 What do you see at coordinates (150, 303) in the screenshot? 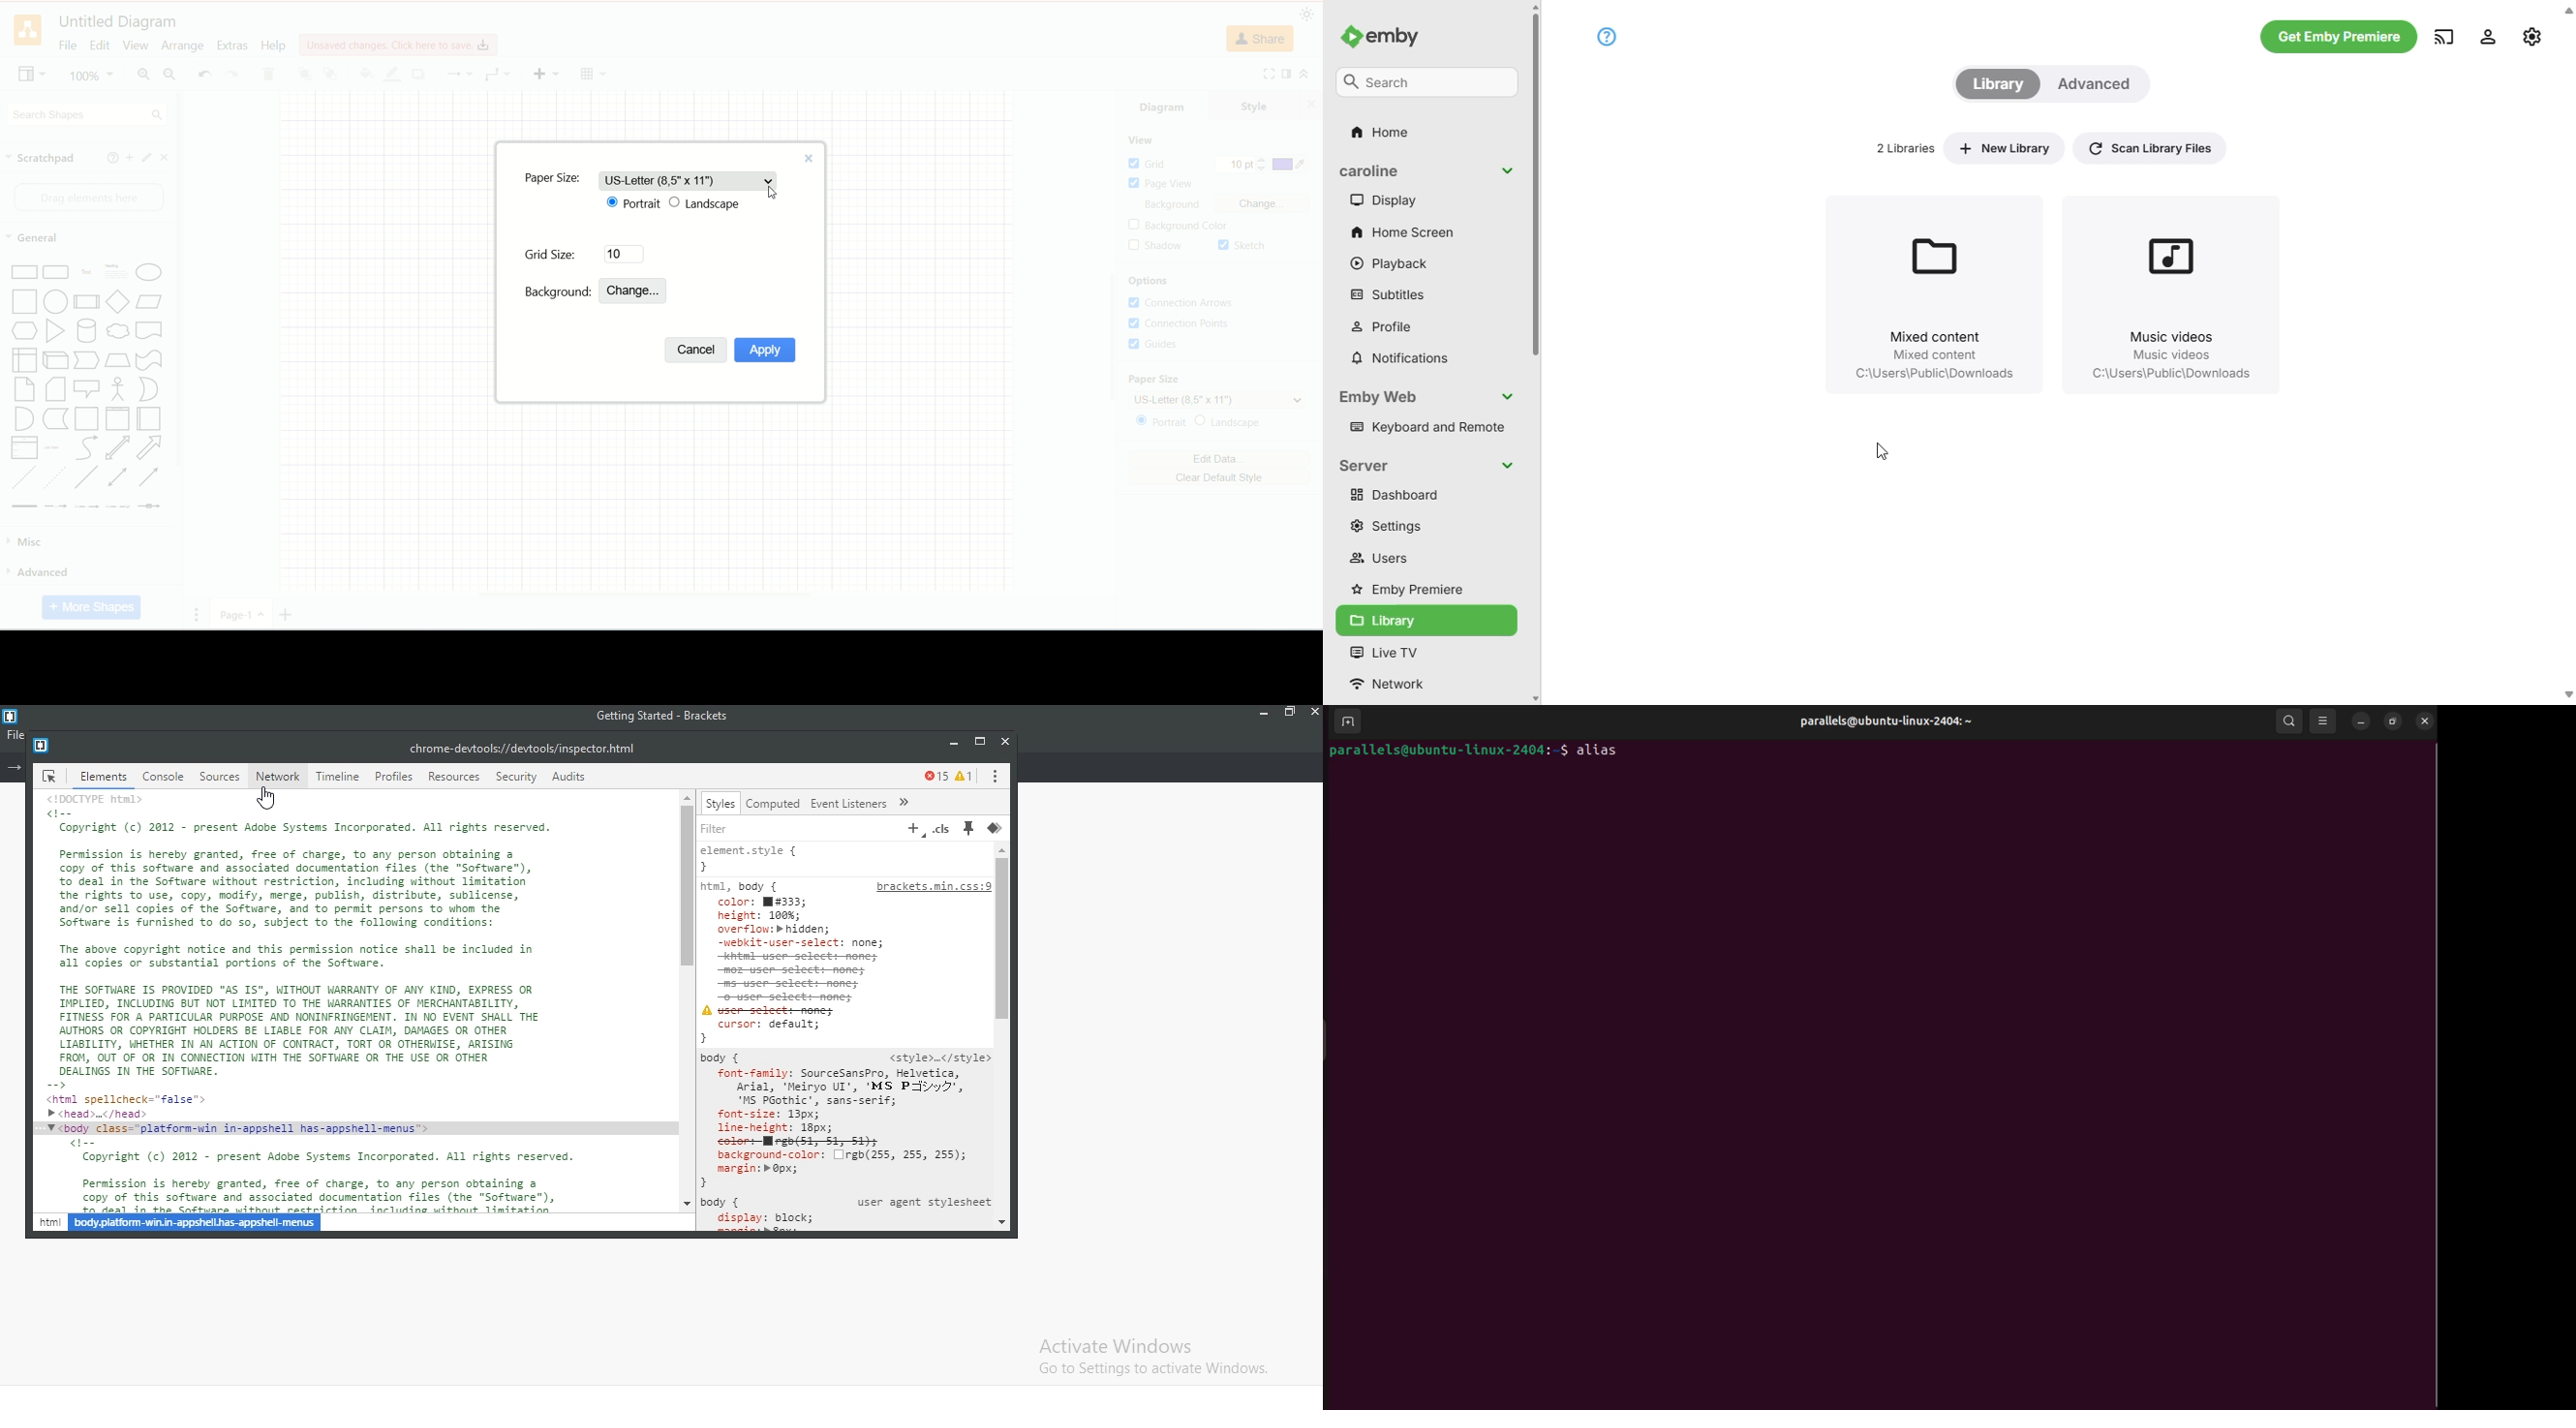
I see `Parallelogram` at bounding box center [150, 303].